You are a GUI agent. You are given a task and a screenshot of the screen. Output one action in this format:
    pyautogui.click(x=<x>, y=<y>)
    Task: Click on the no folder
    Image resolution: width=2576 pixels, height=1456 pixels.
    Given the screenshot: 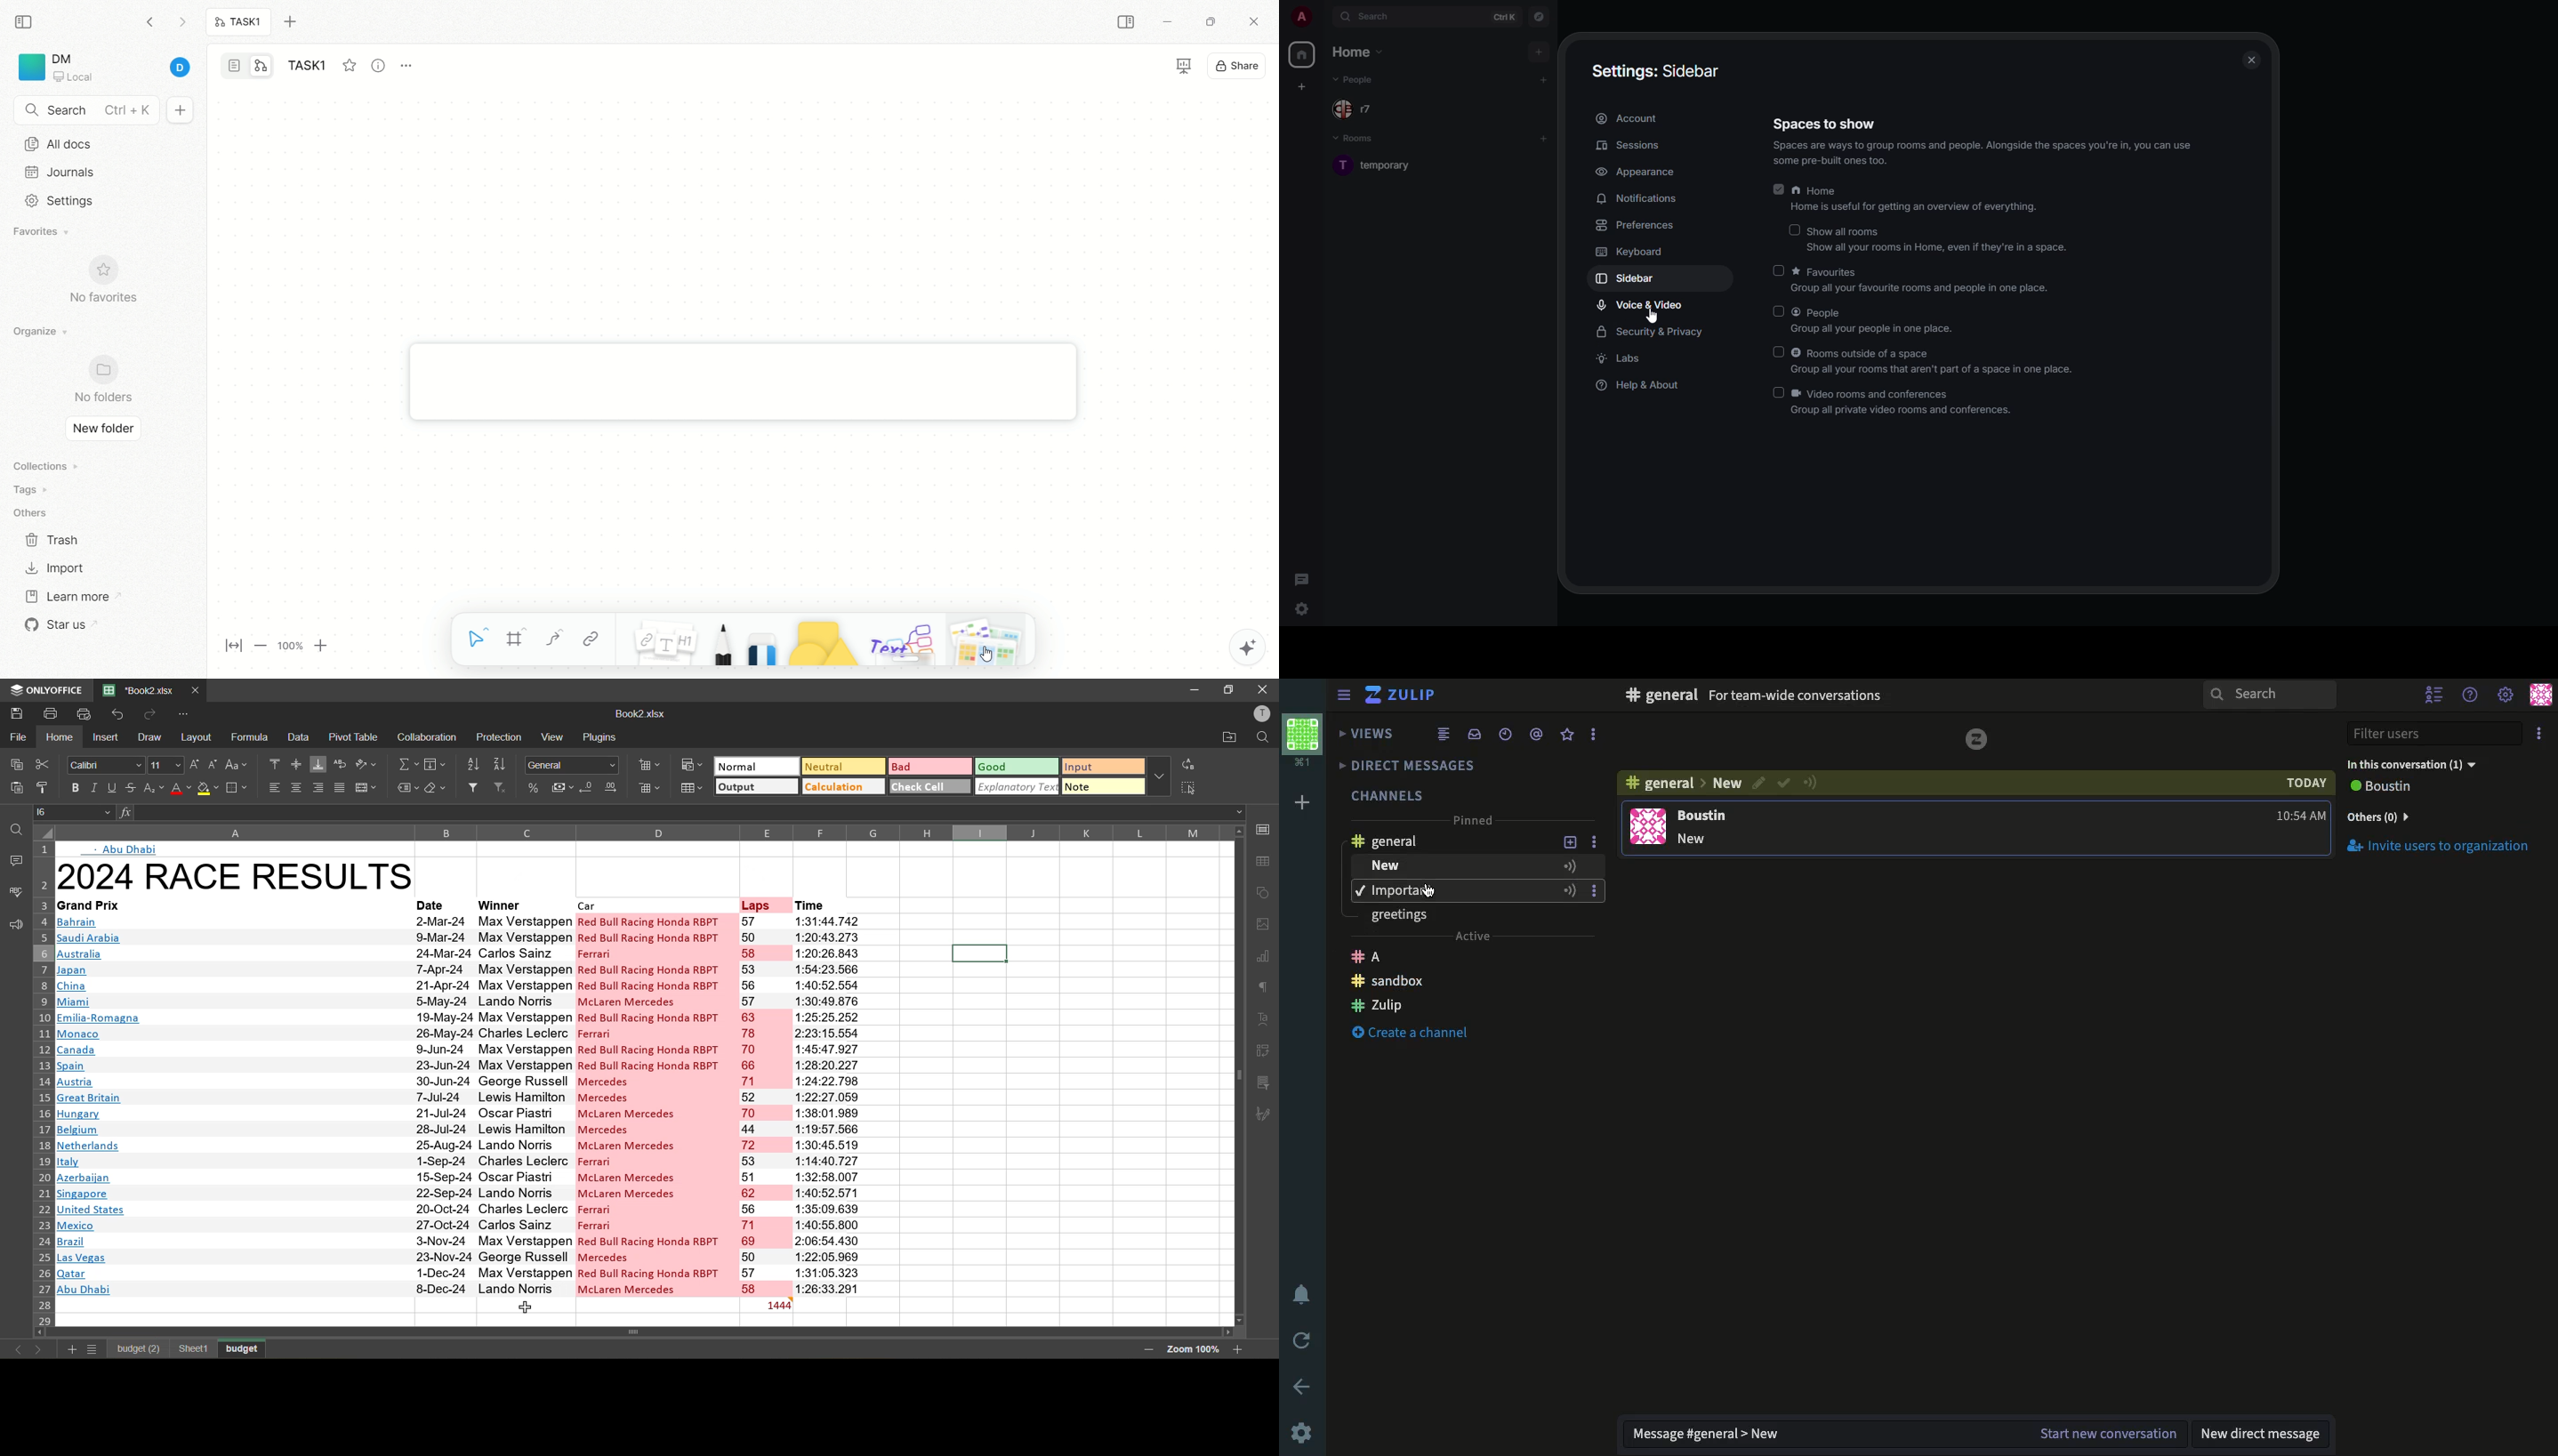 What is the action you would take?
    pyautogui.click(x=97, y=381)
    